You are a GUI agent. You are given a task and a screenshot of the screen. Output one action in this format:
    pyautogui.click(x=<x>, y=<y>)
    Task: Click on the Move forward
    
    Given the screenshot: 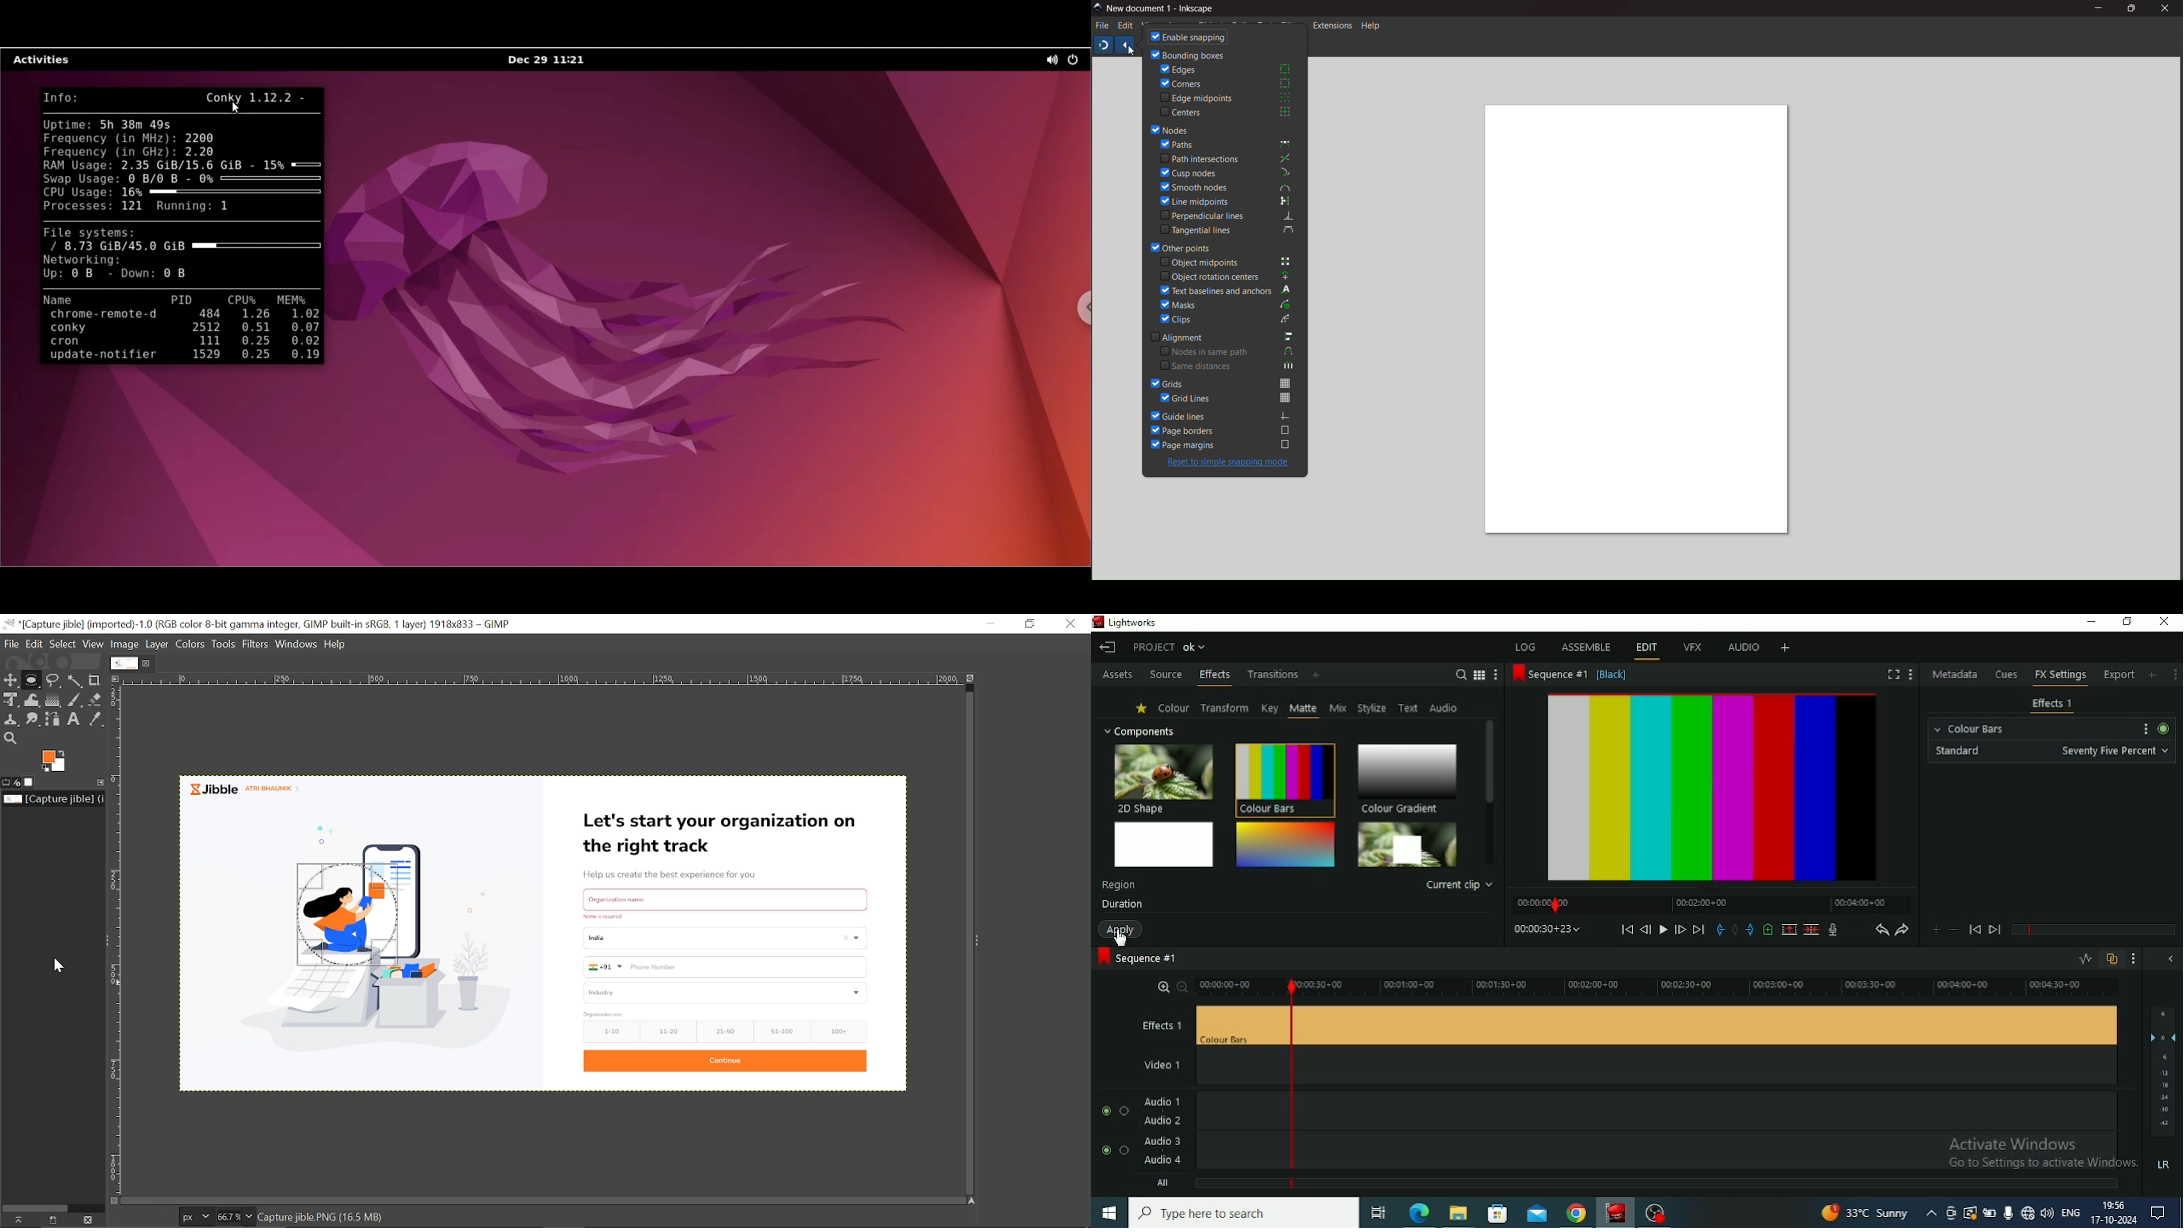 What is the action you would take?
    pyautogui.click(x=1699, y=929)
    